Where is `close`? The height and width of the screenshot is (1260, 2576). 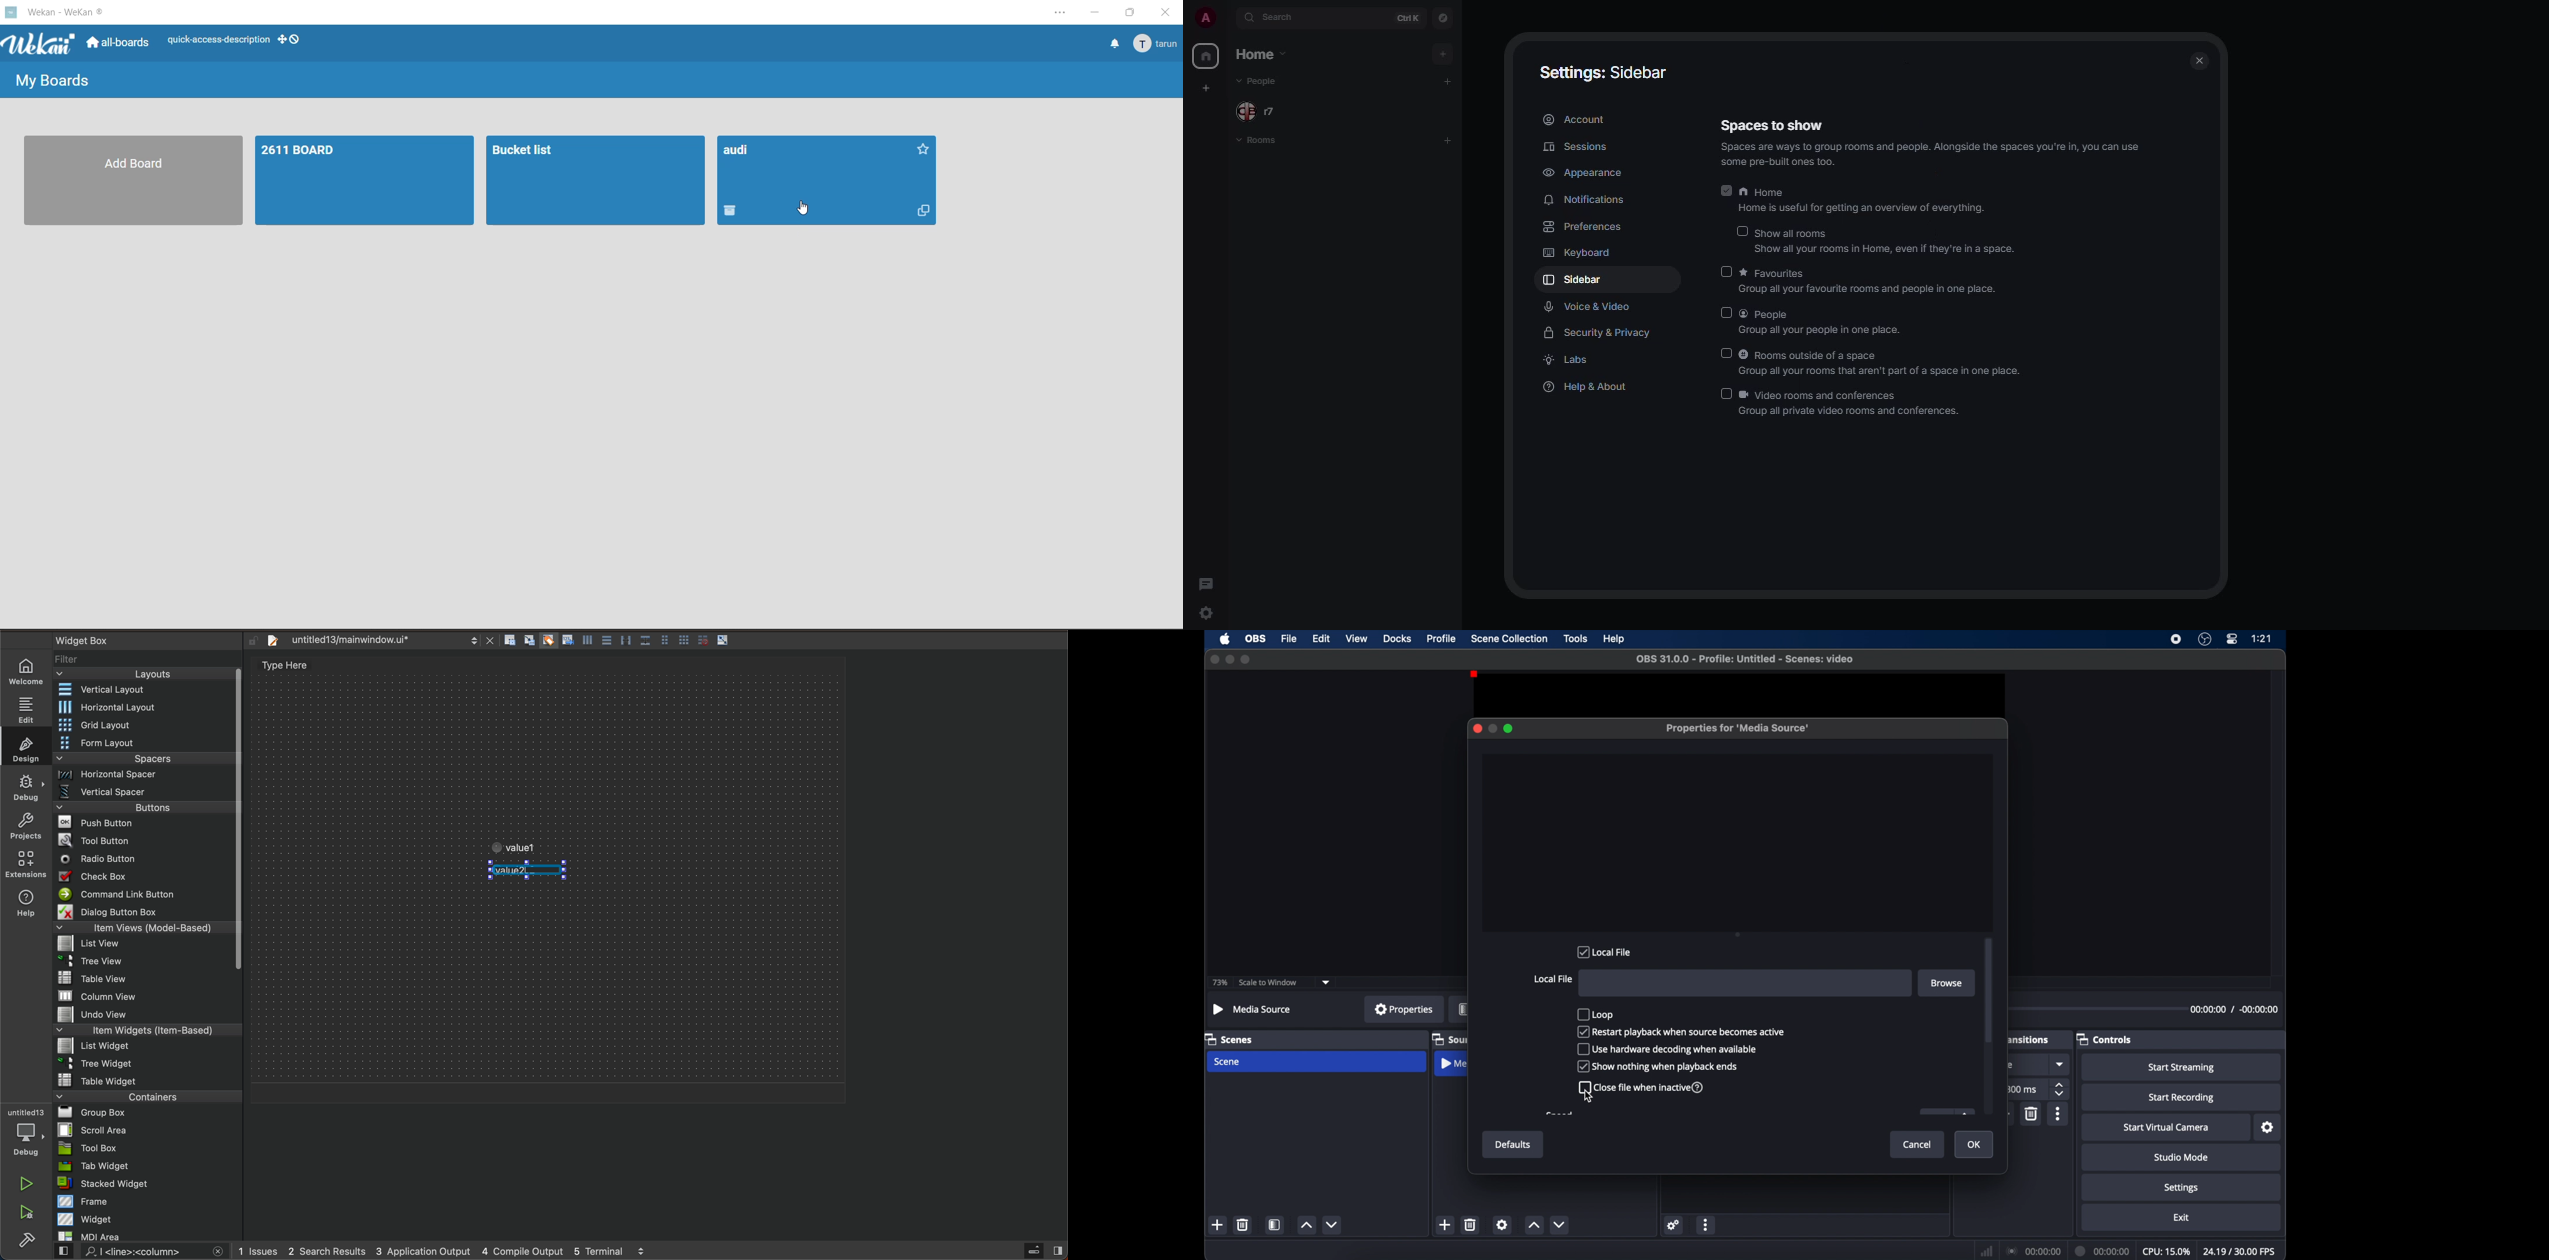 close is located at coordinates (1214, 659).